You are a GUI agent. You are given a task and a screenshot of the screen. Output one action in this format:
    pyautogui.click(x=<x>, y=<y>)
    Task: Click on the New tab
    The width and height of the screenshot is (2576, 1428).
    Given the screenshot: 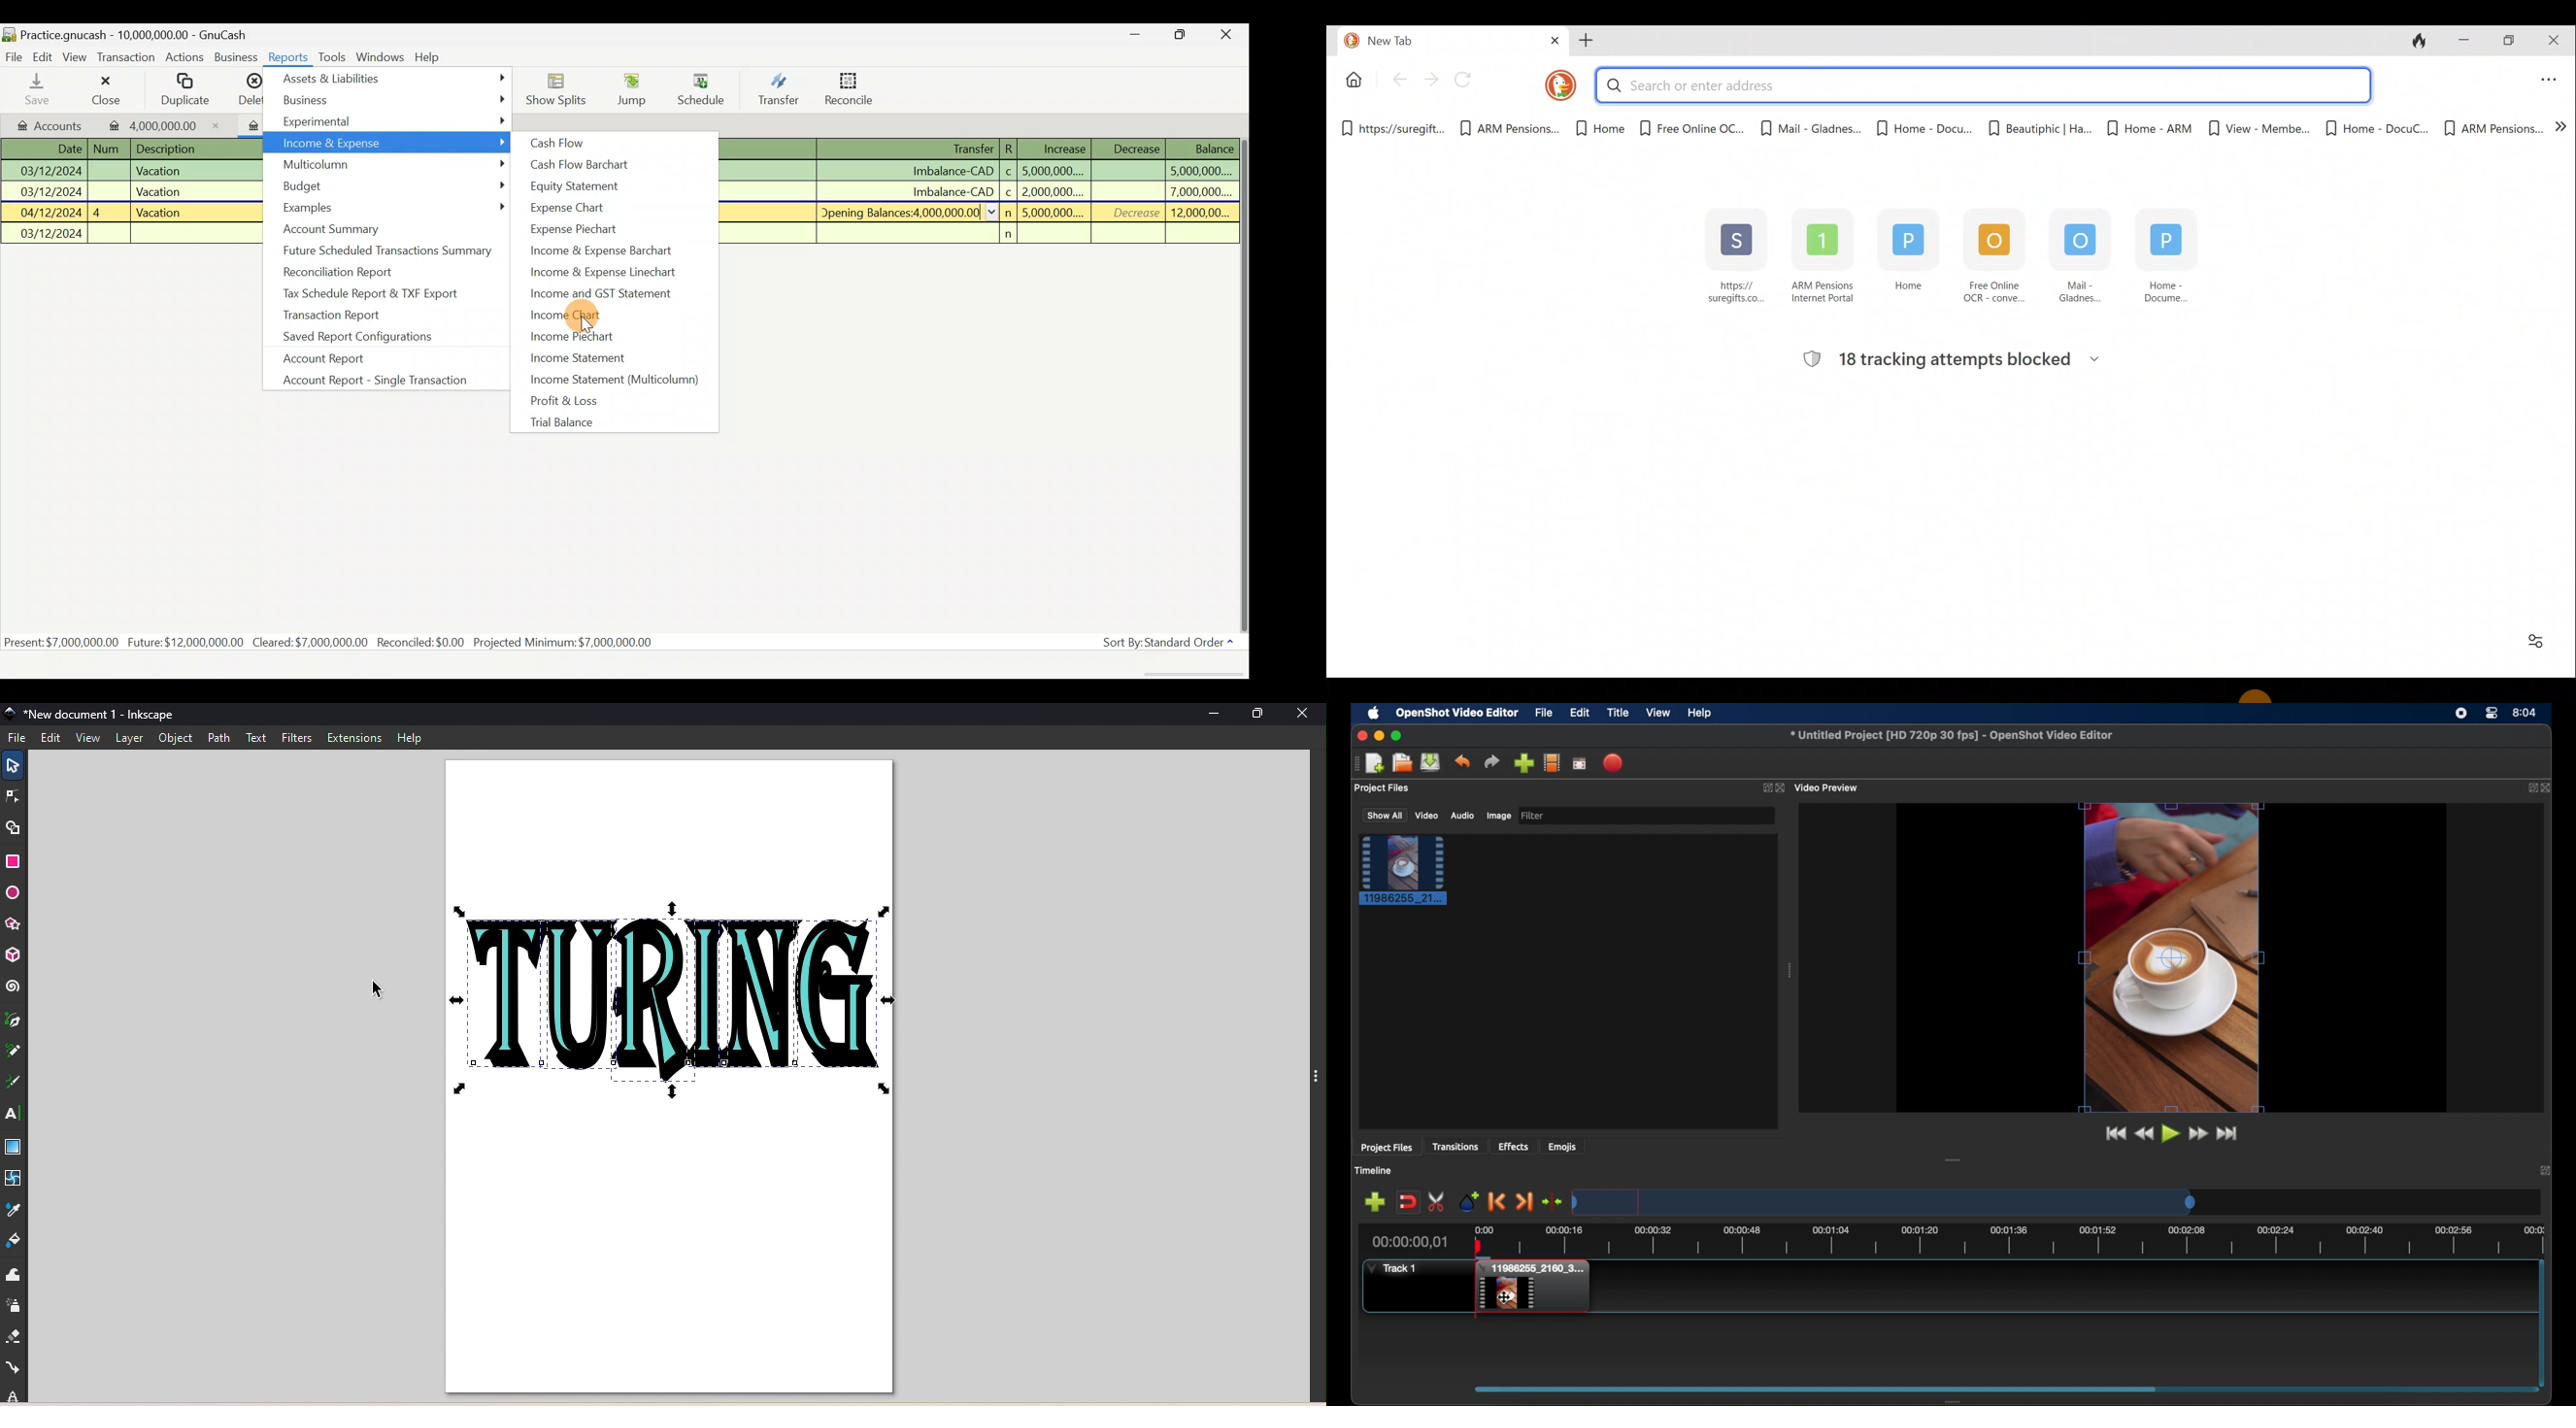 What is the action you would take?
    pyautogui.click(x=1416, y=41)
    